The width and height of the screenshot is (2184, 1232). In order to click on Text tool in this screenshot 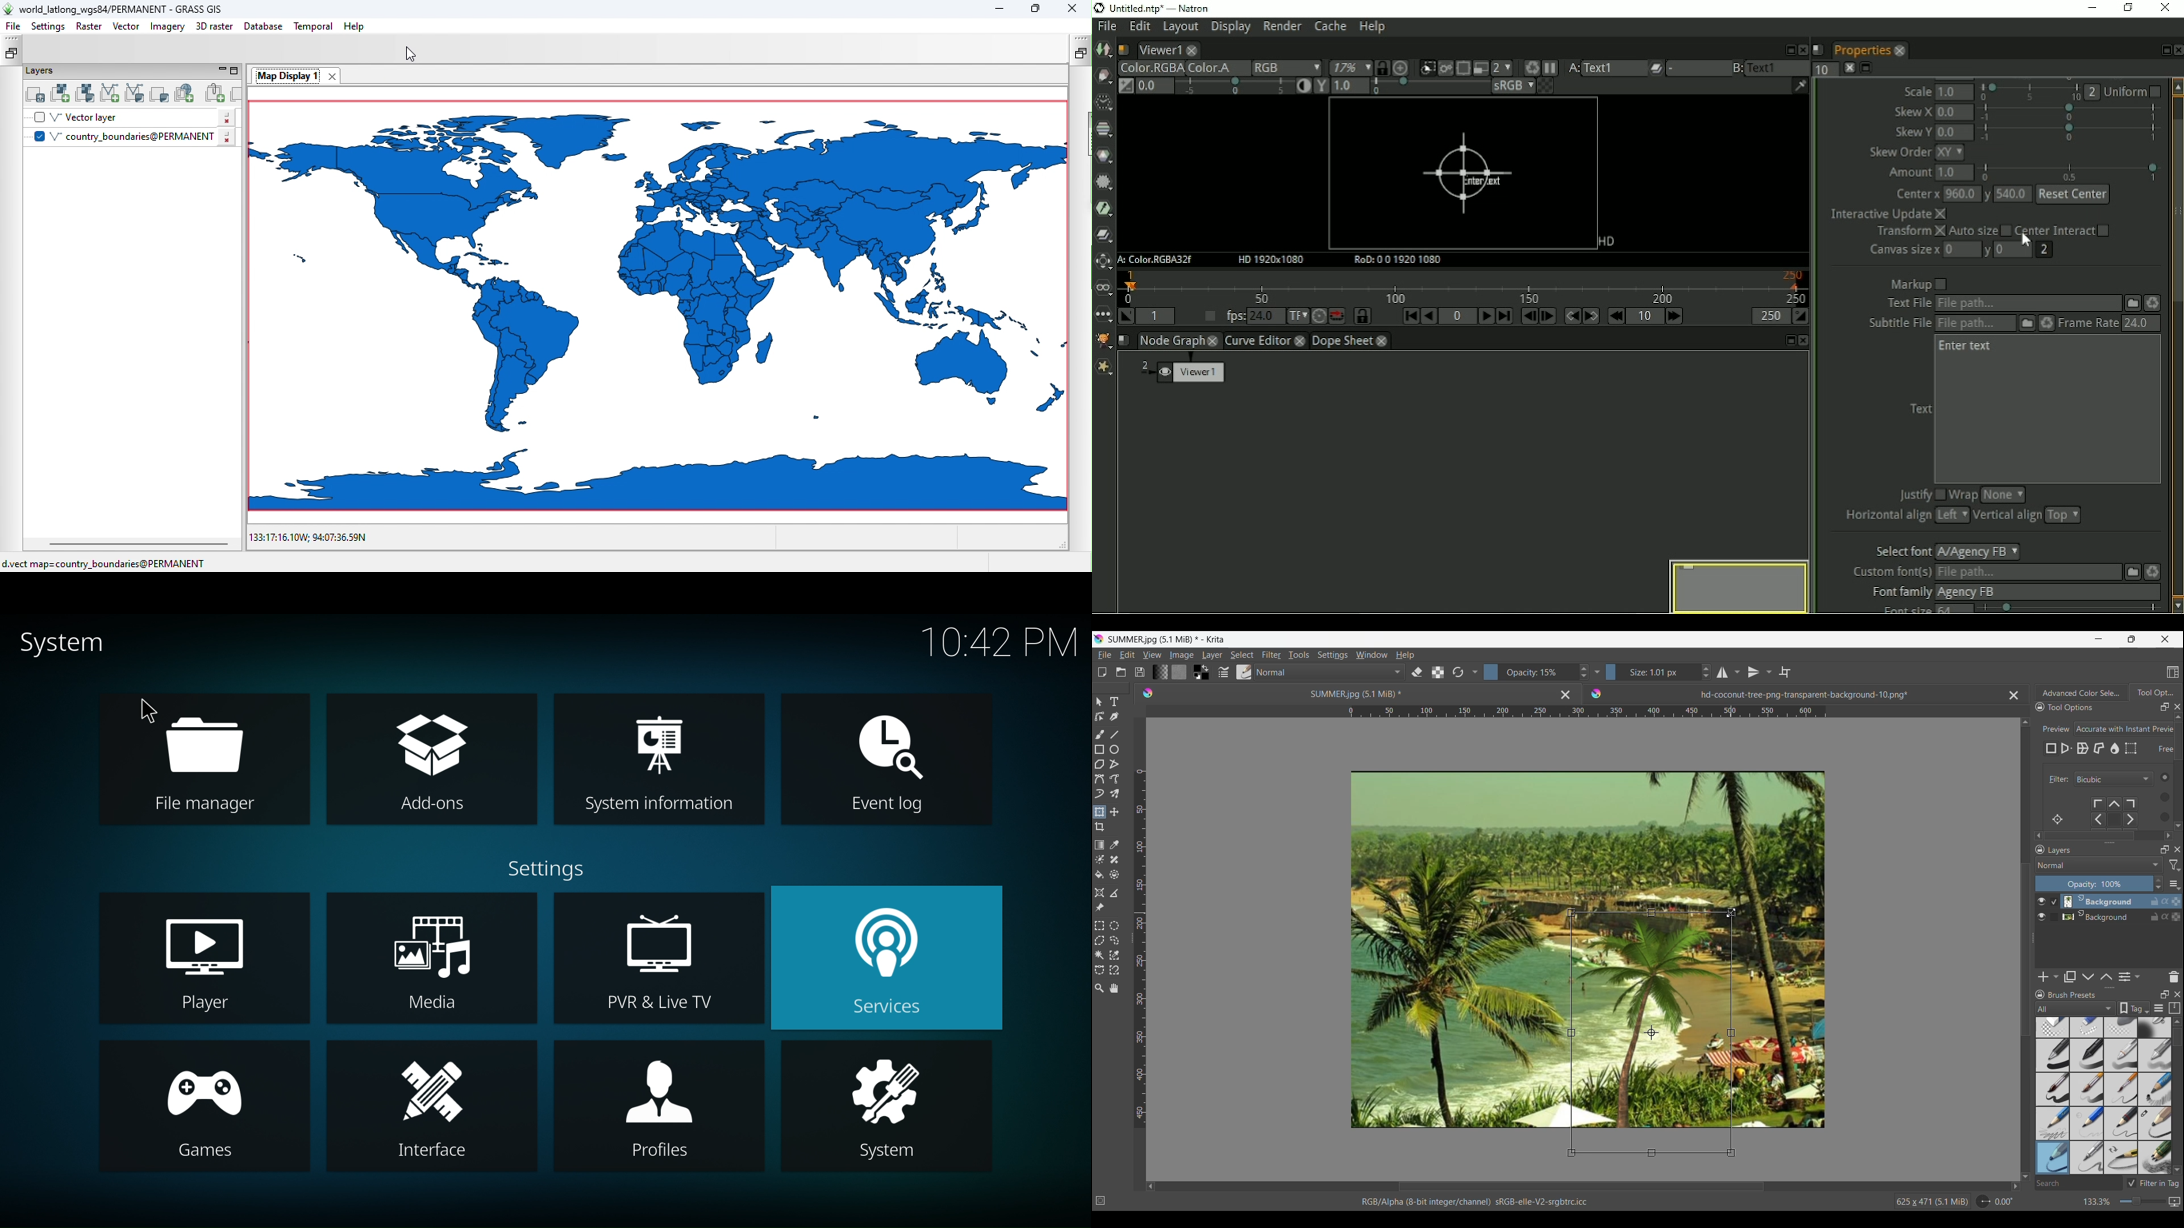, I will do `click(1114, 702)`.